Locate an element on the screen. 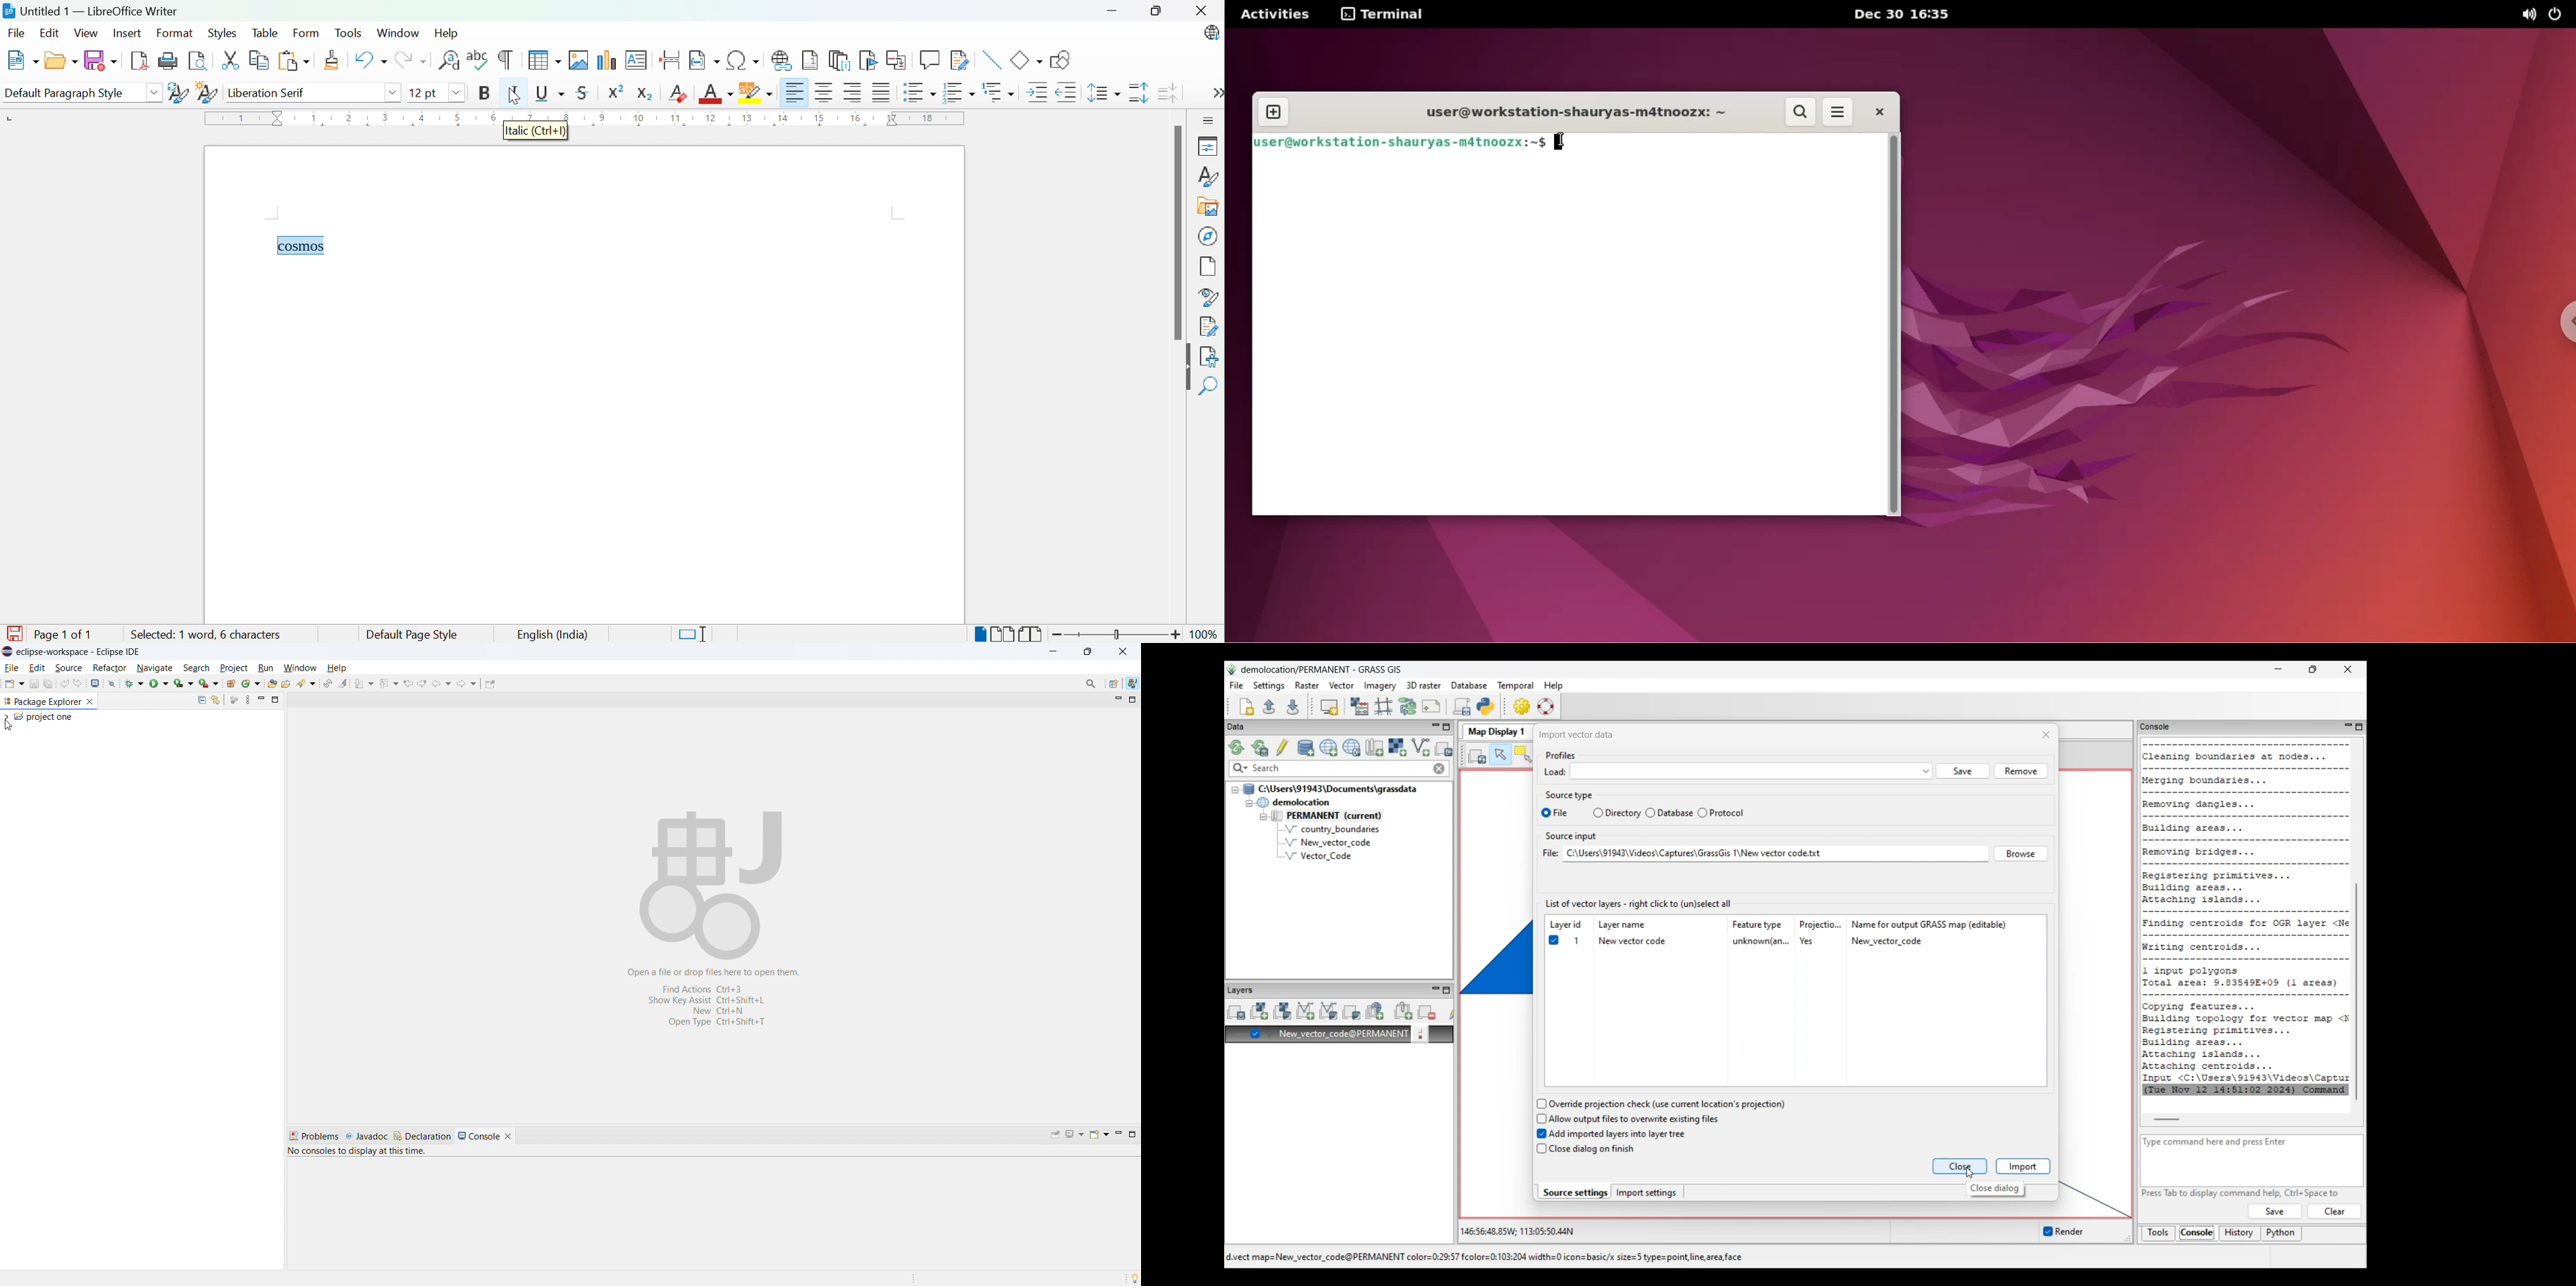 This screenshot has width=2576, height=1288. 12 pt is located at coordinates (427, 92).